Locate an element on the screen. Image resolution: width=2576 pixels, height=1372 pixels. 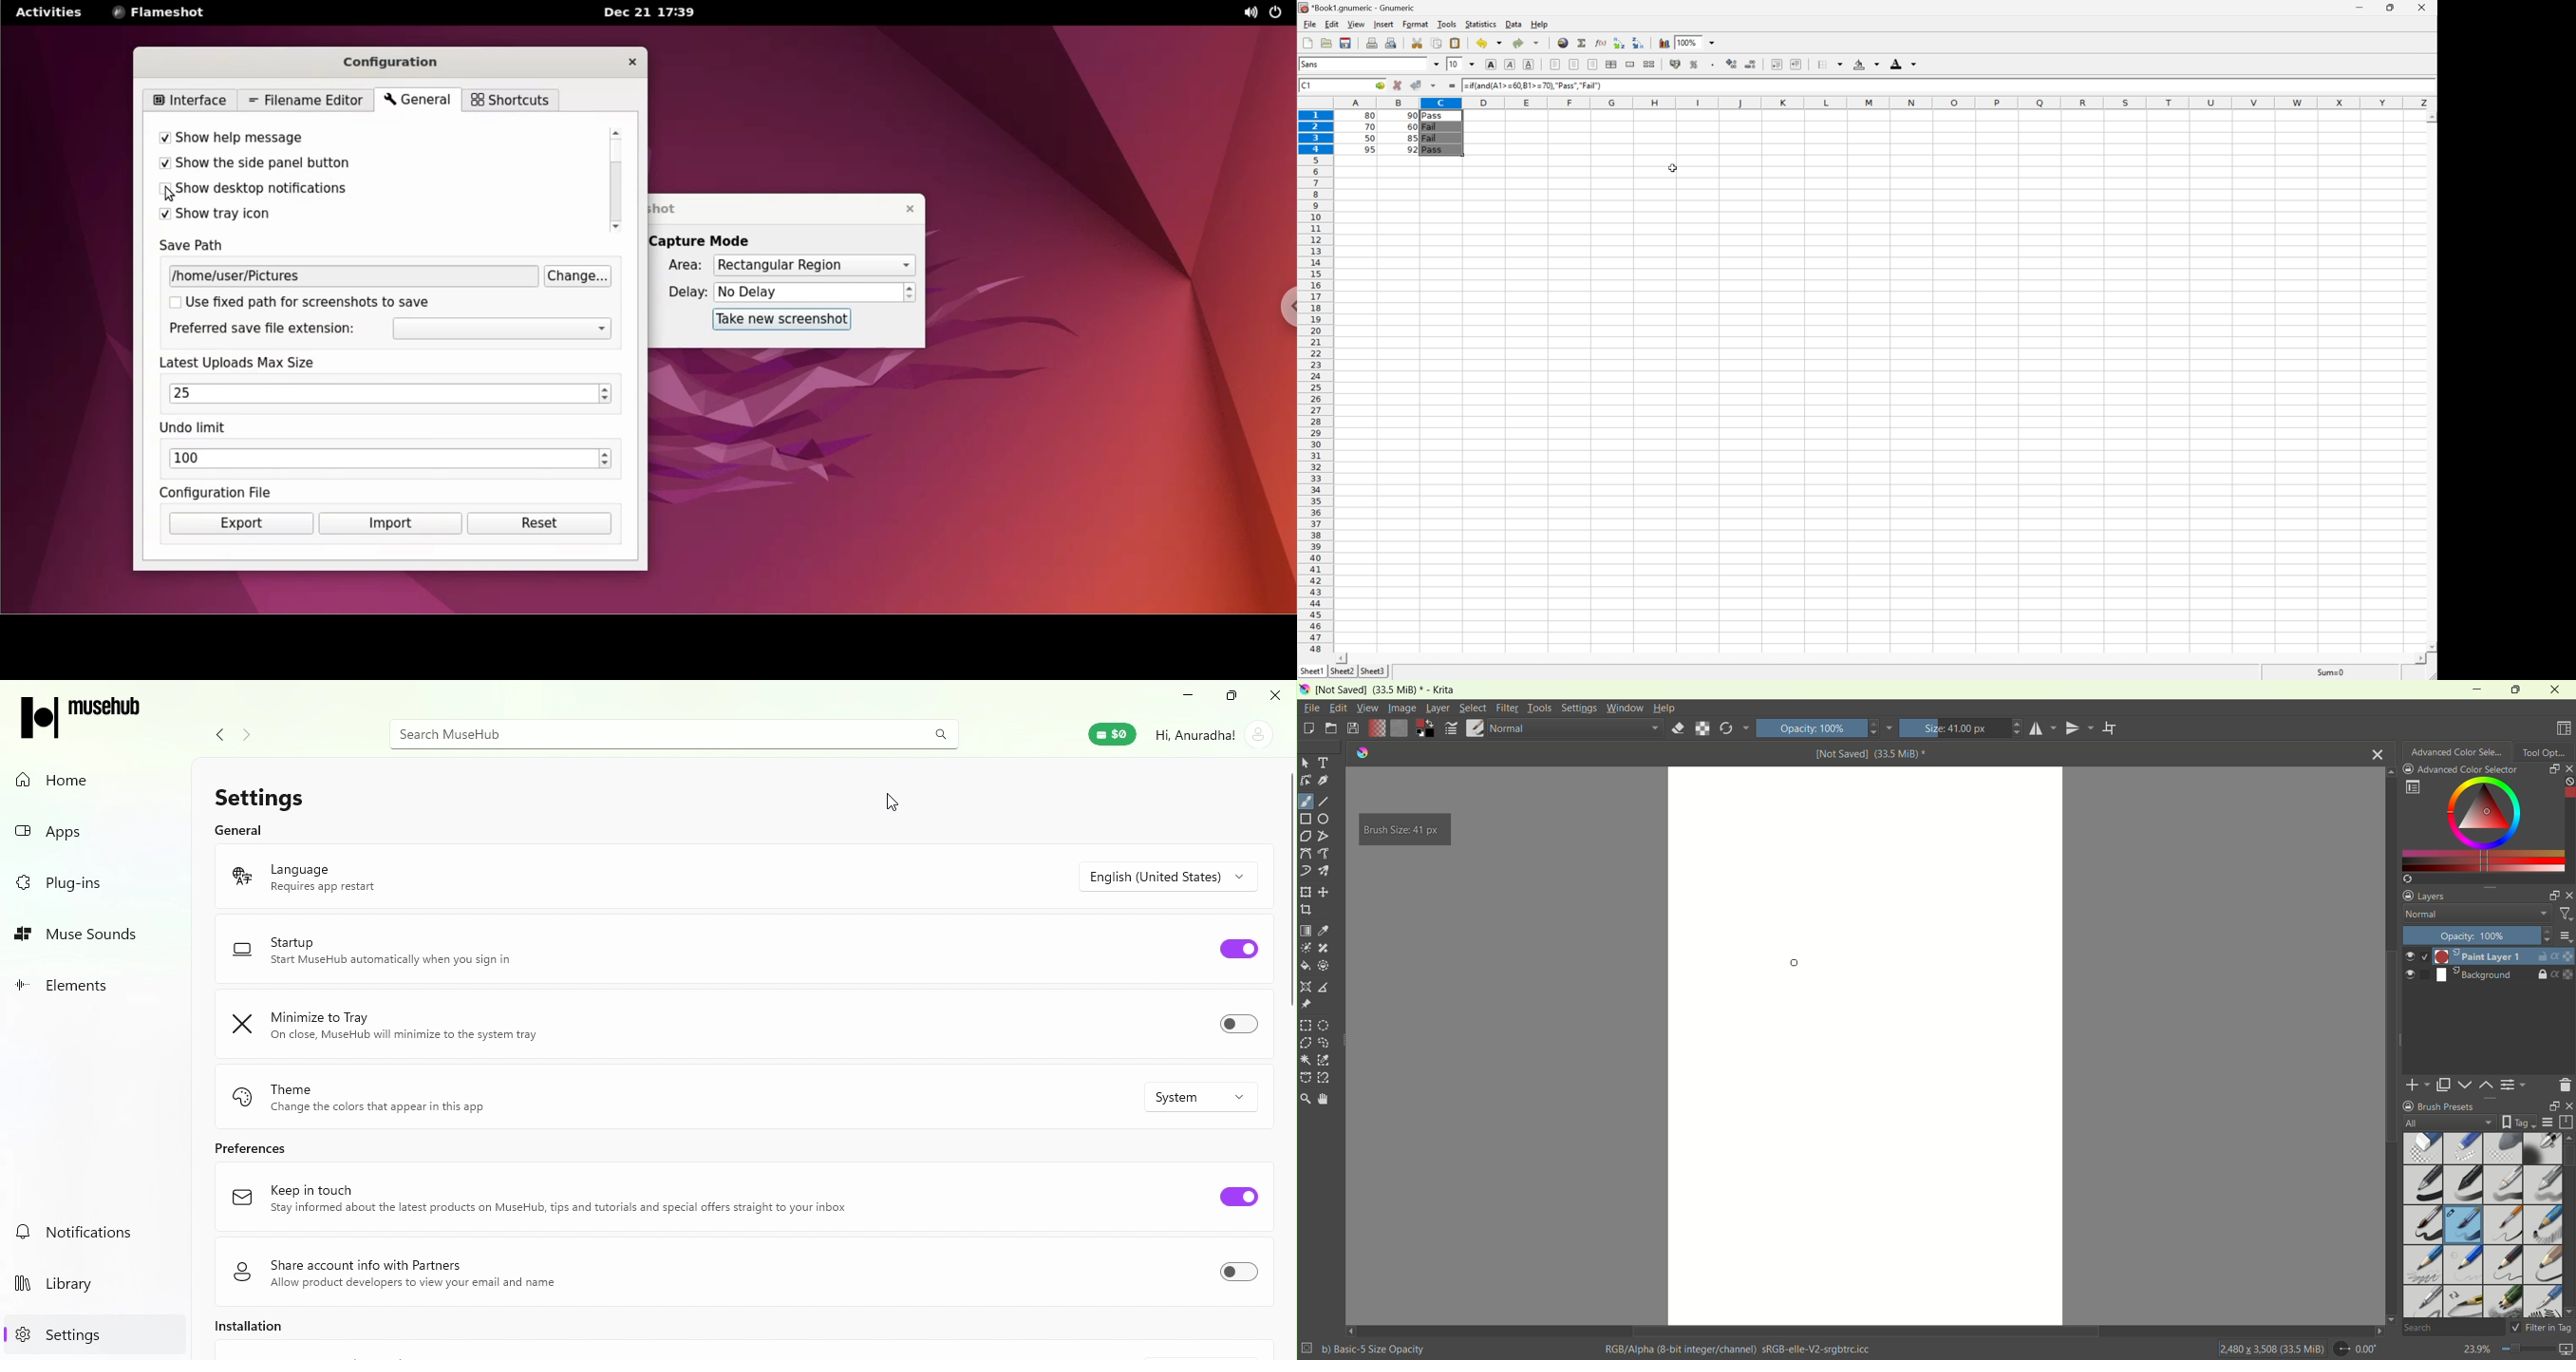
Drop Down is located at coordinates (1497, 44).